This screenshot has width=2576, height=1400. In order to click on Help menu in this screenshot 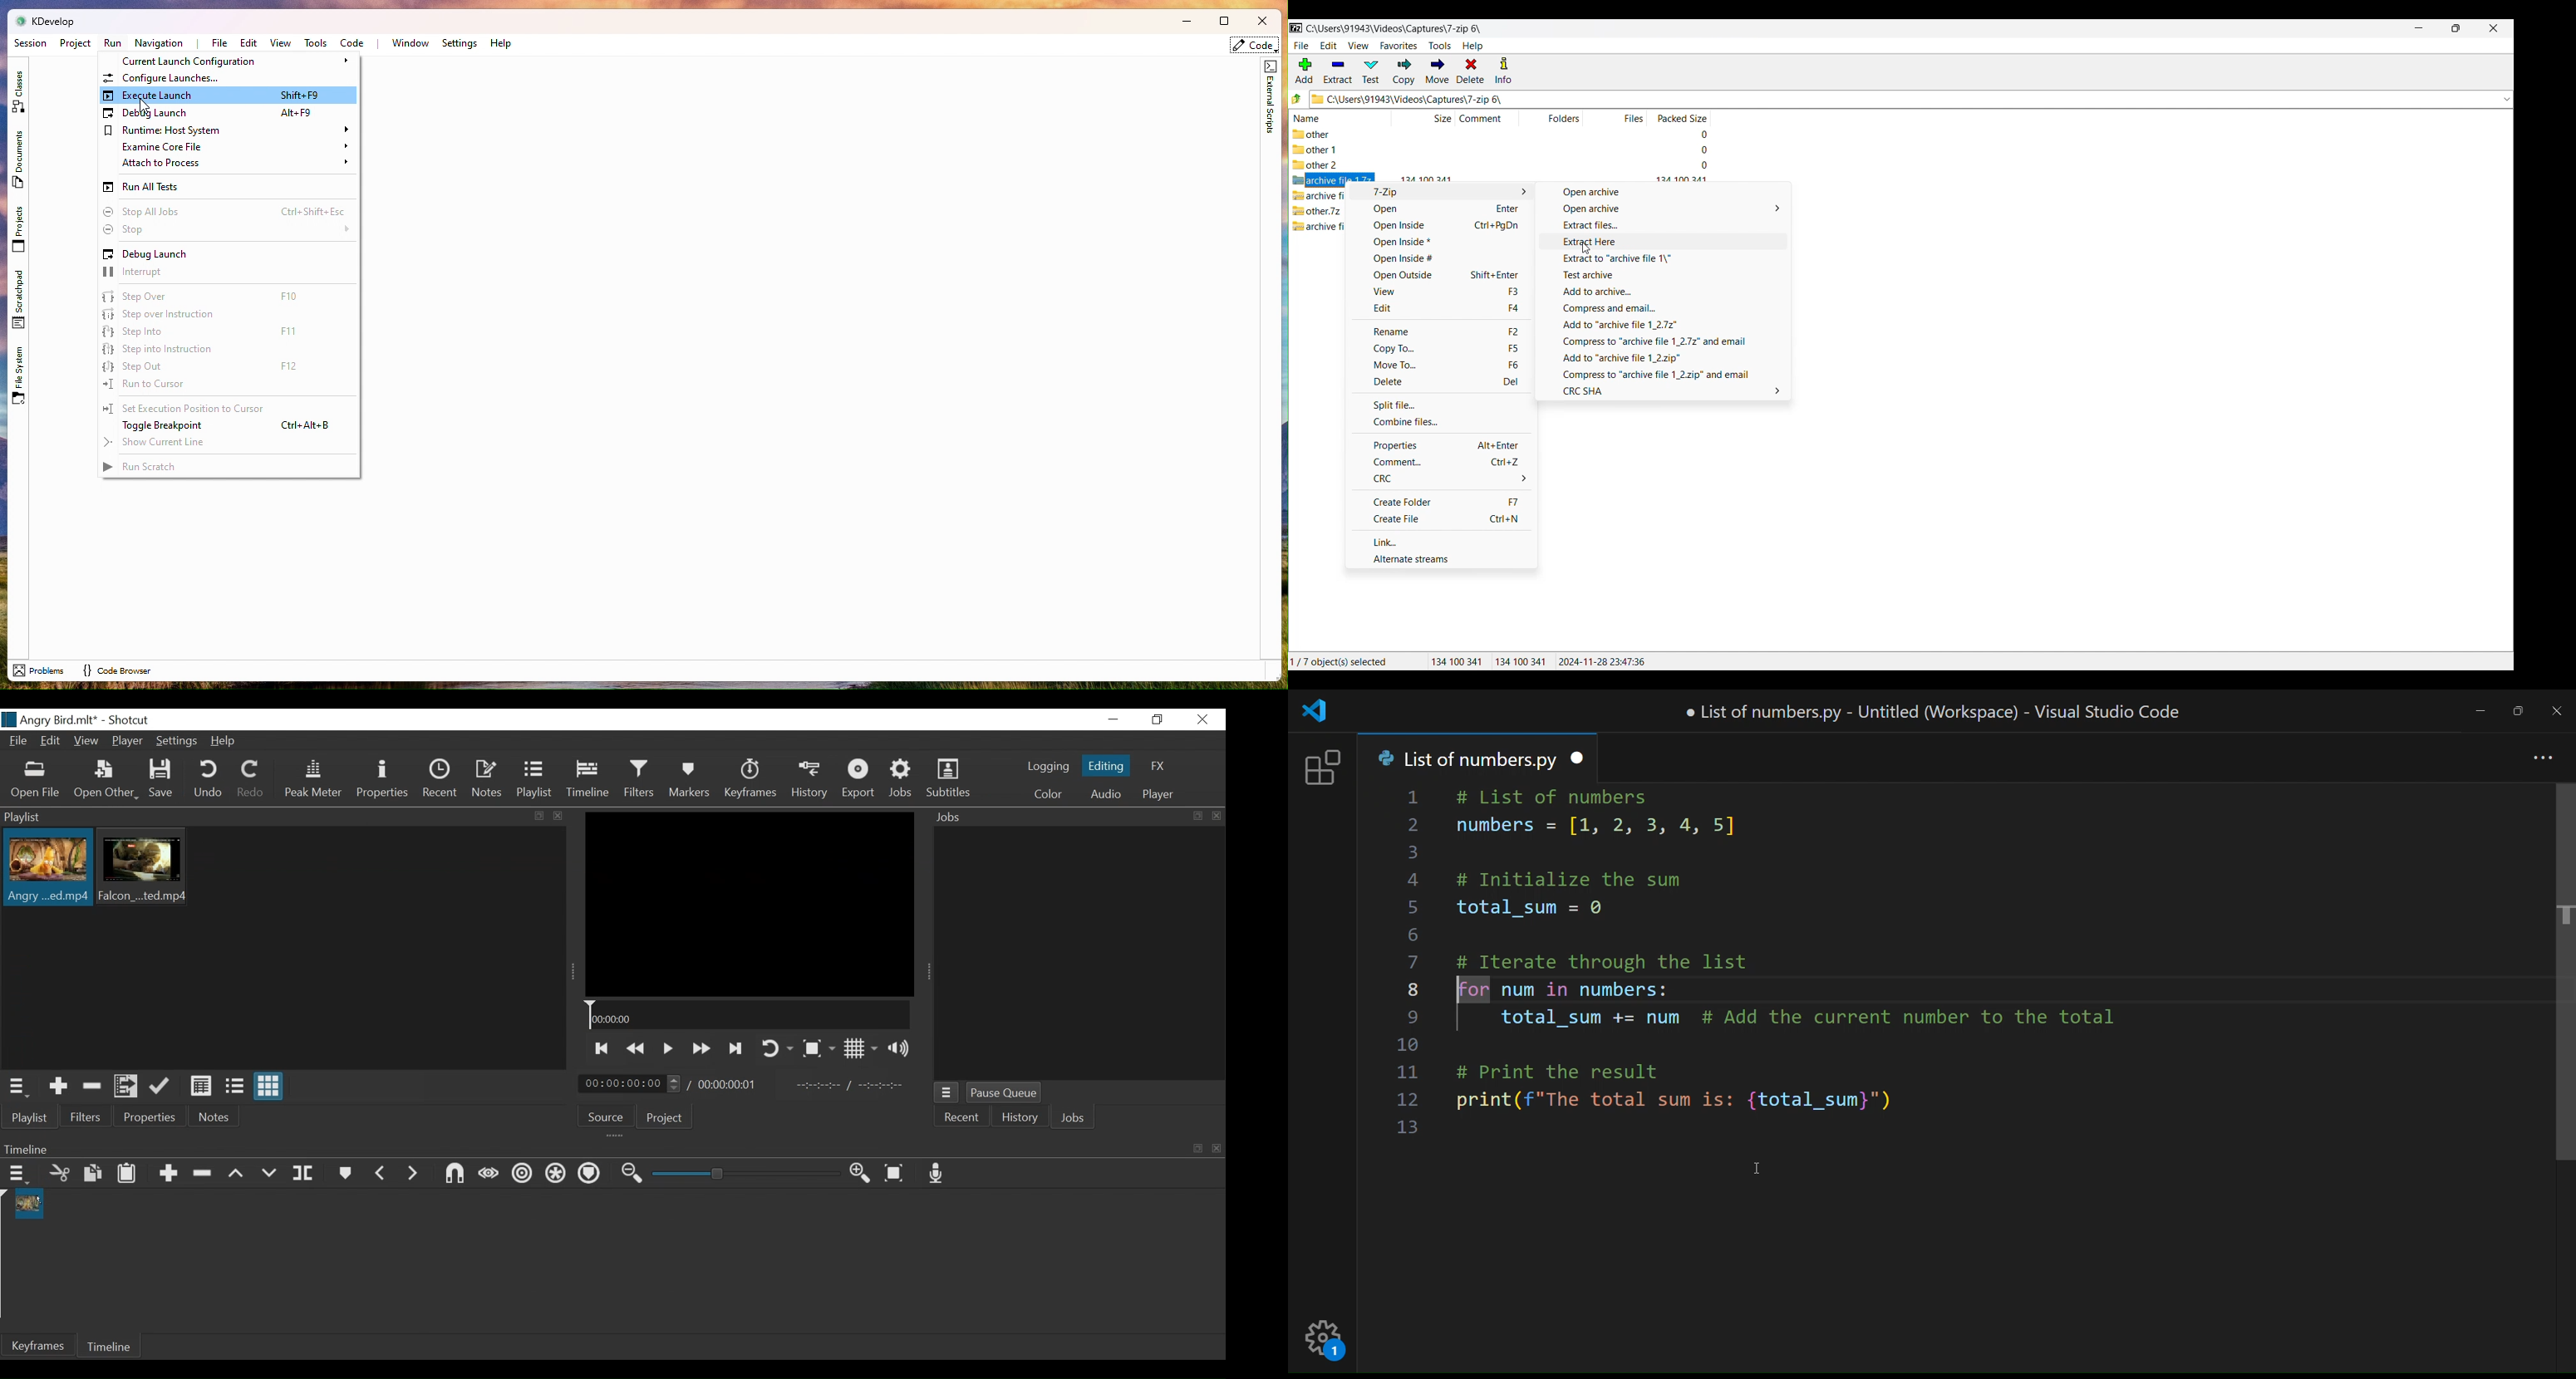, I will do `click(1473, 47)`.